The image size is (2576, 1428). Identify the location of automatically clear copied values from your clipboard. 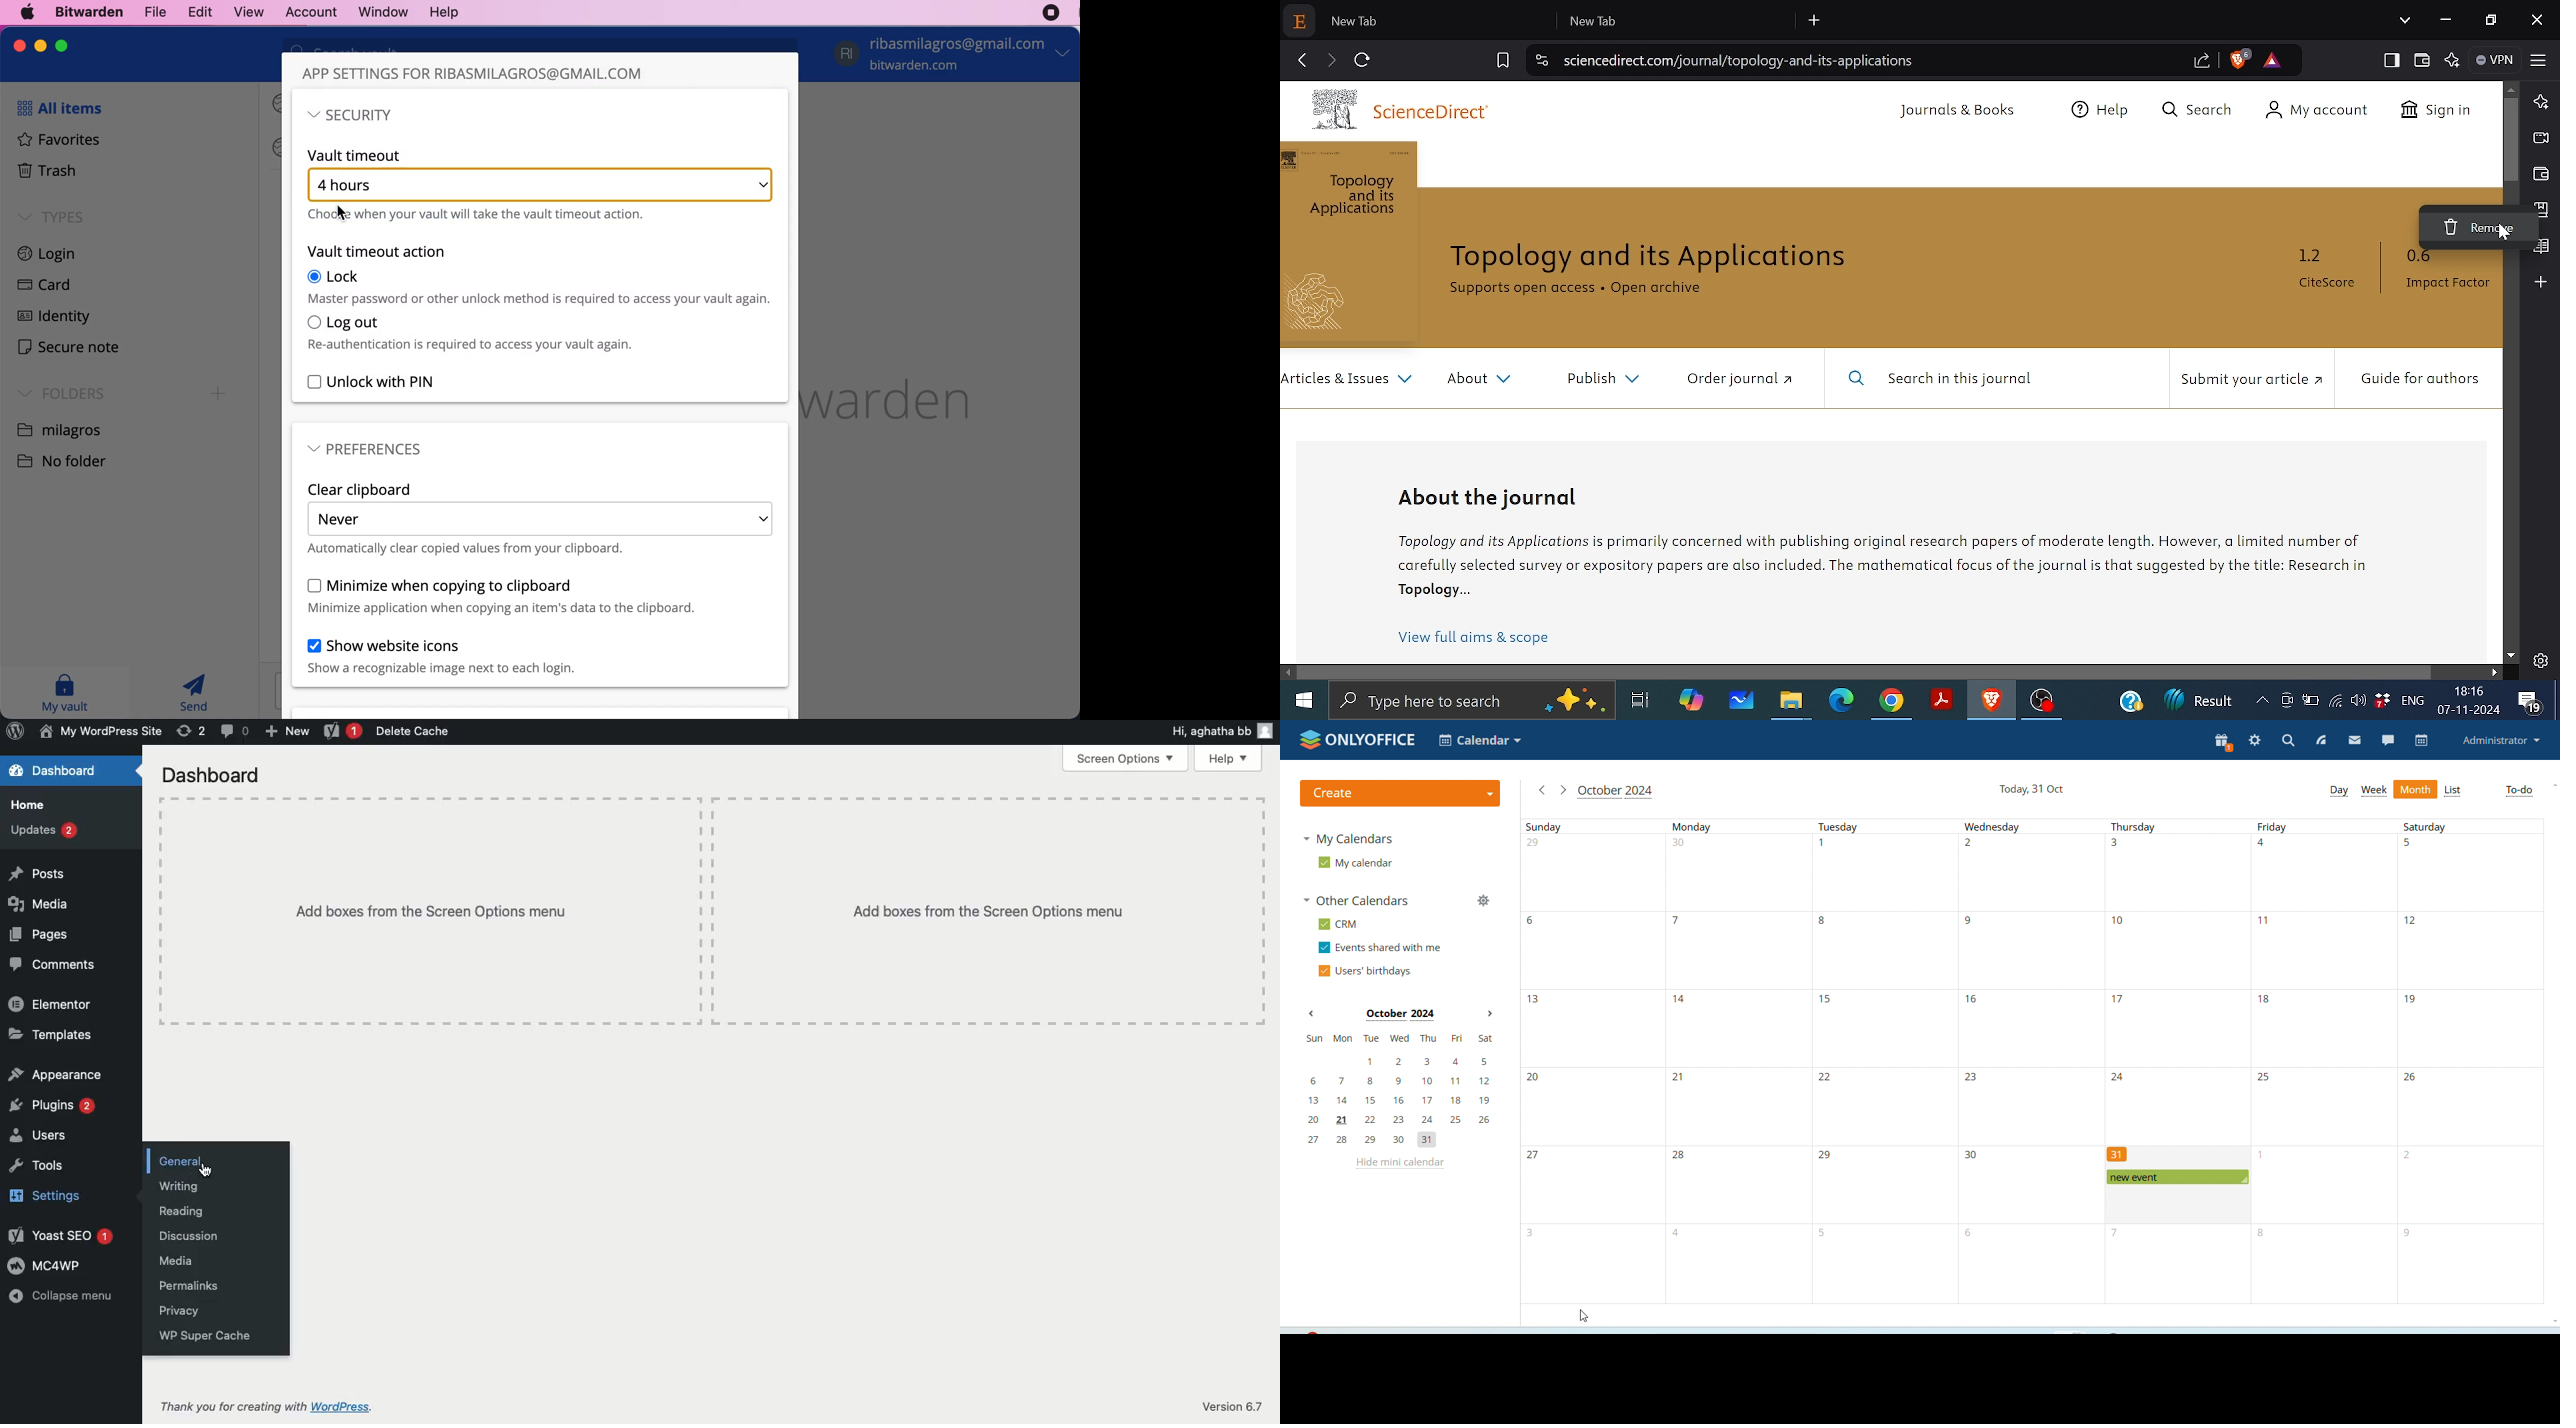
(466, 549).